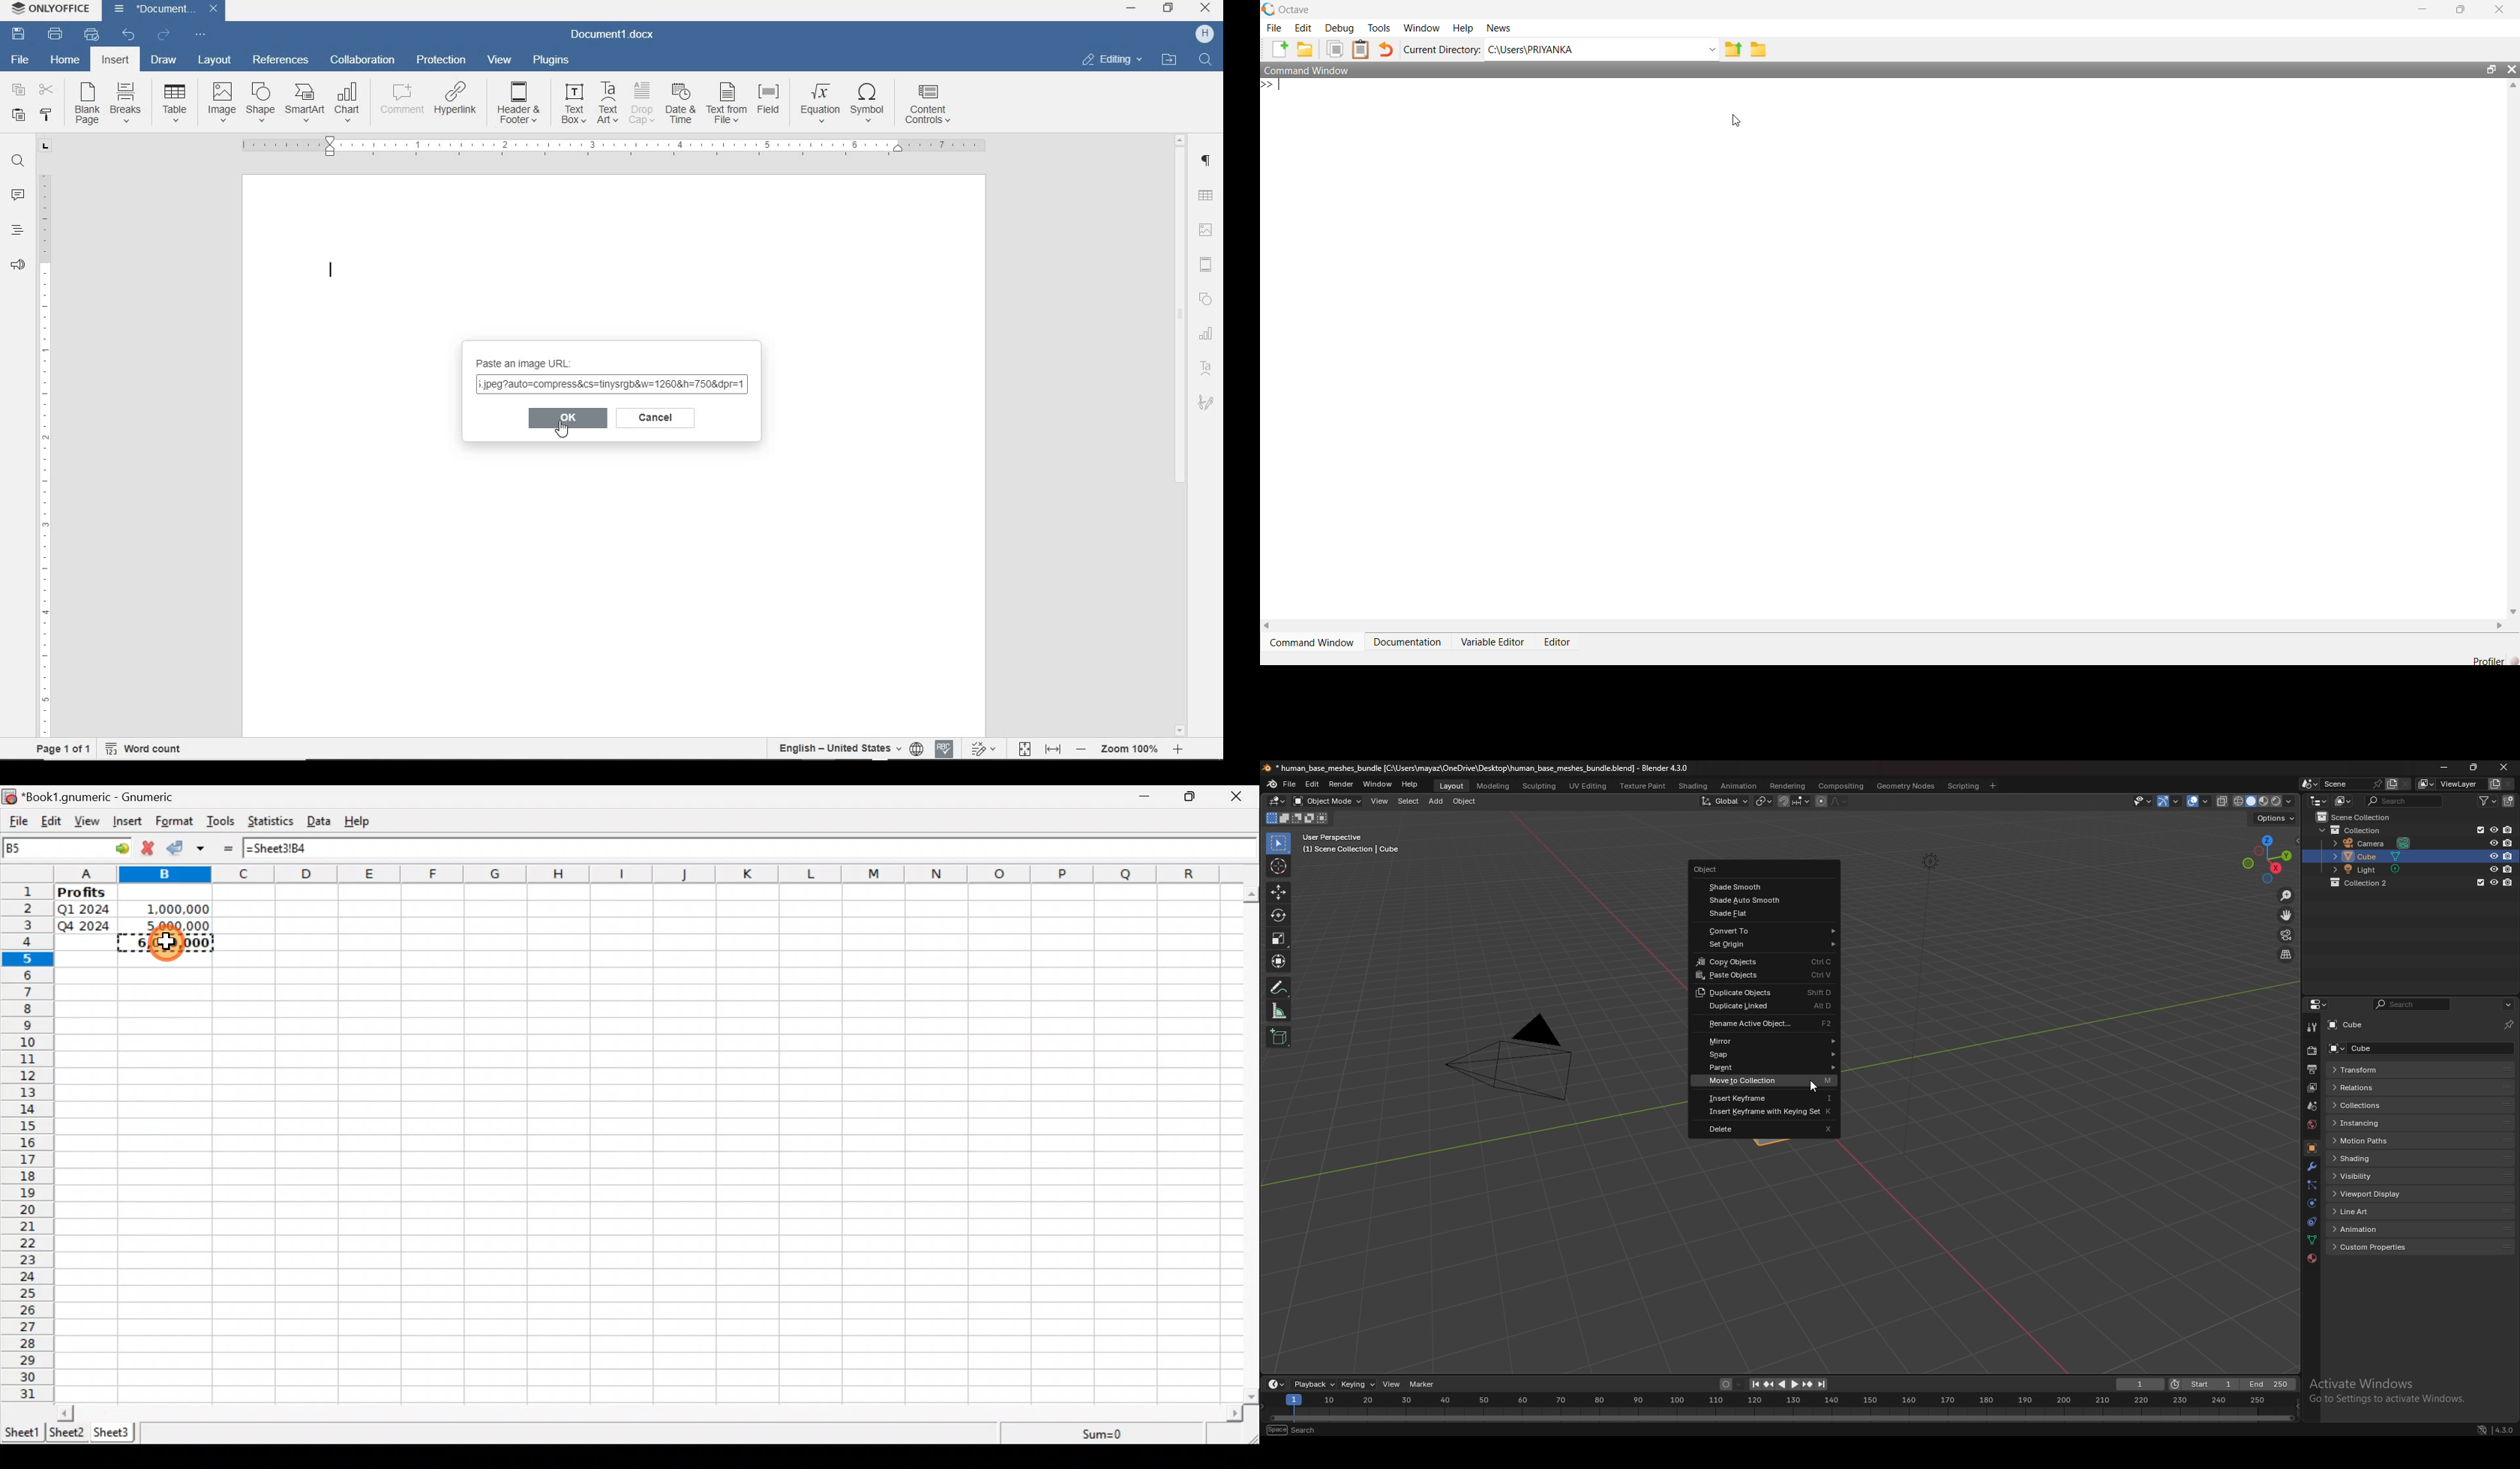 The height and width of the screenshot is (1484, 2520). What do you see at coordinates (165, 60) in the screenshot?
I see `draw` at bounding box center [165, 60].